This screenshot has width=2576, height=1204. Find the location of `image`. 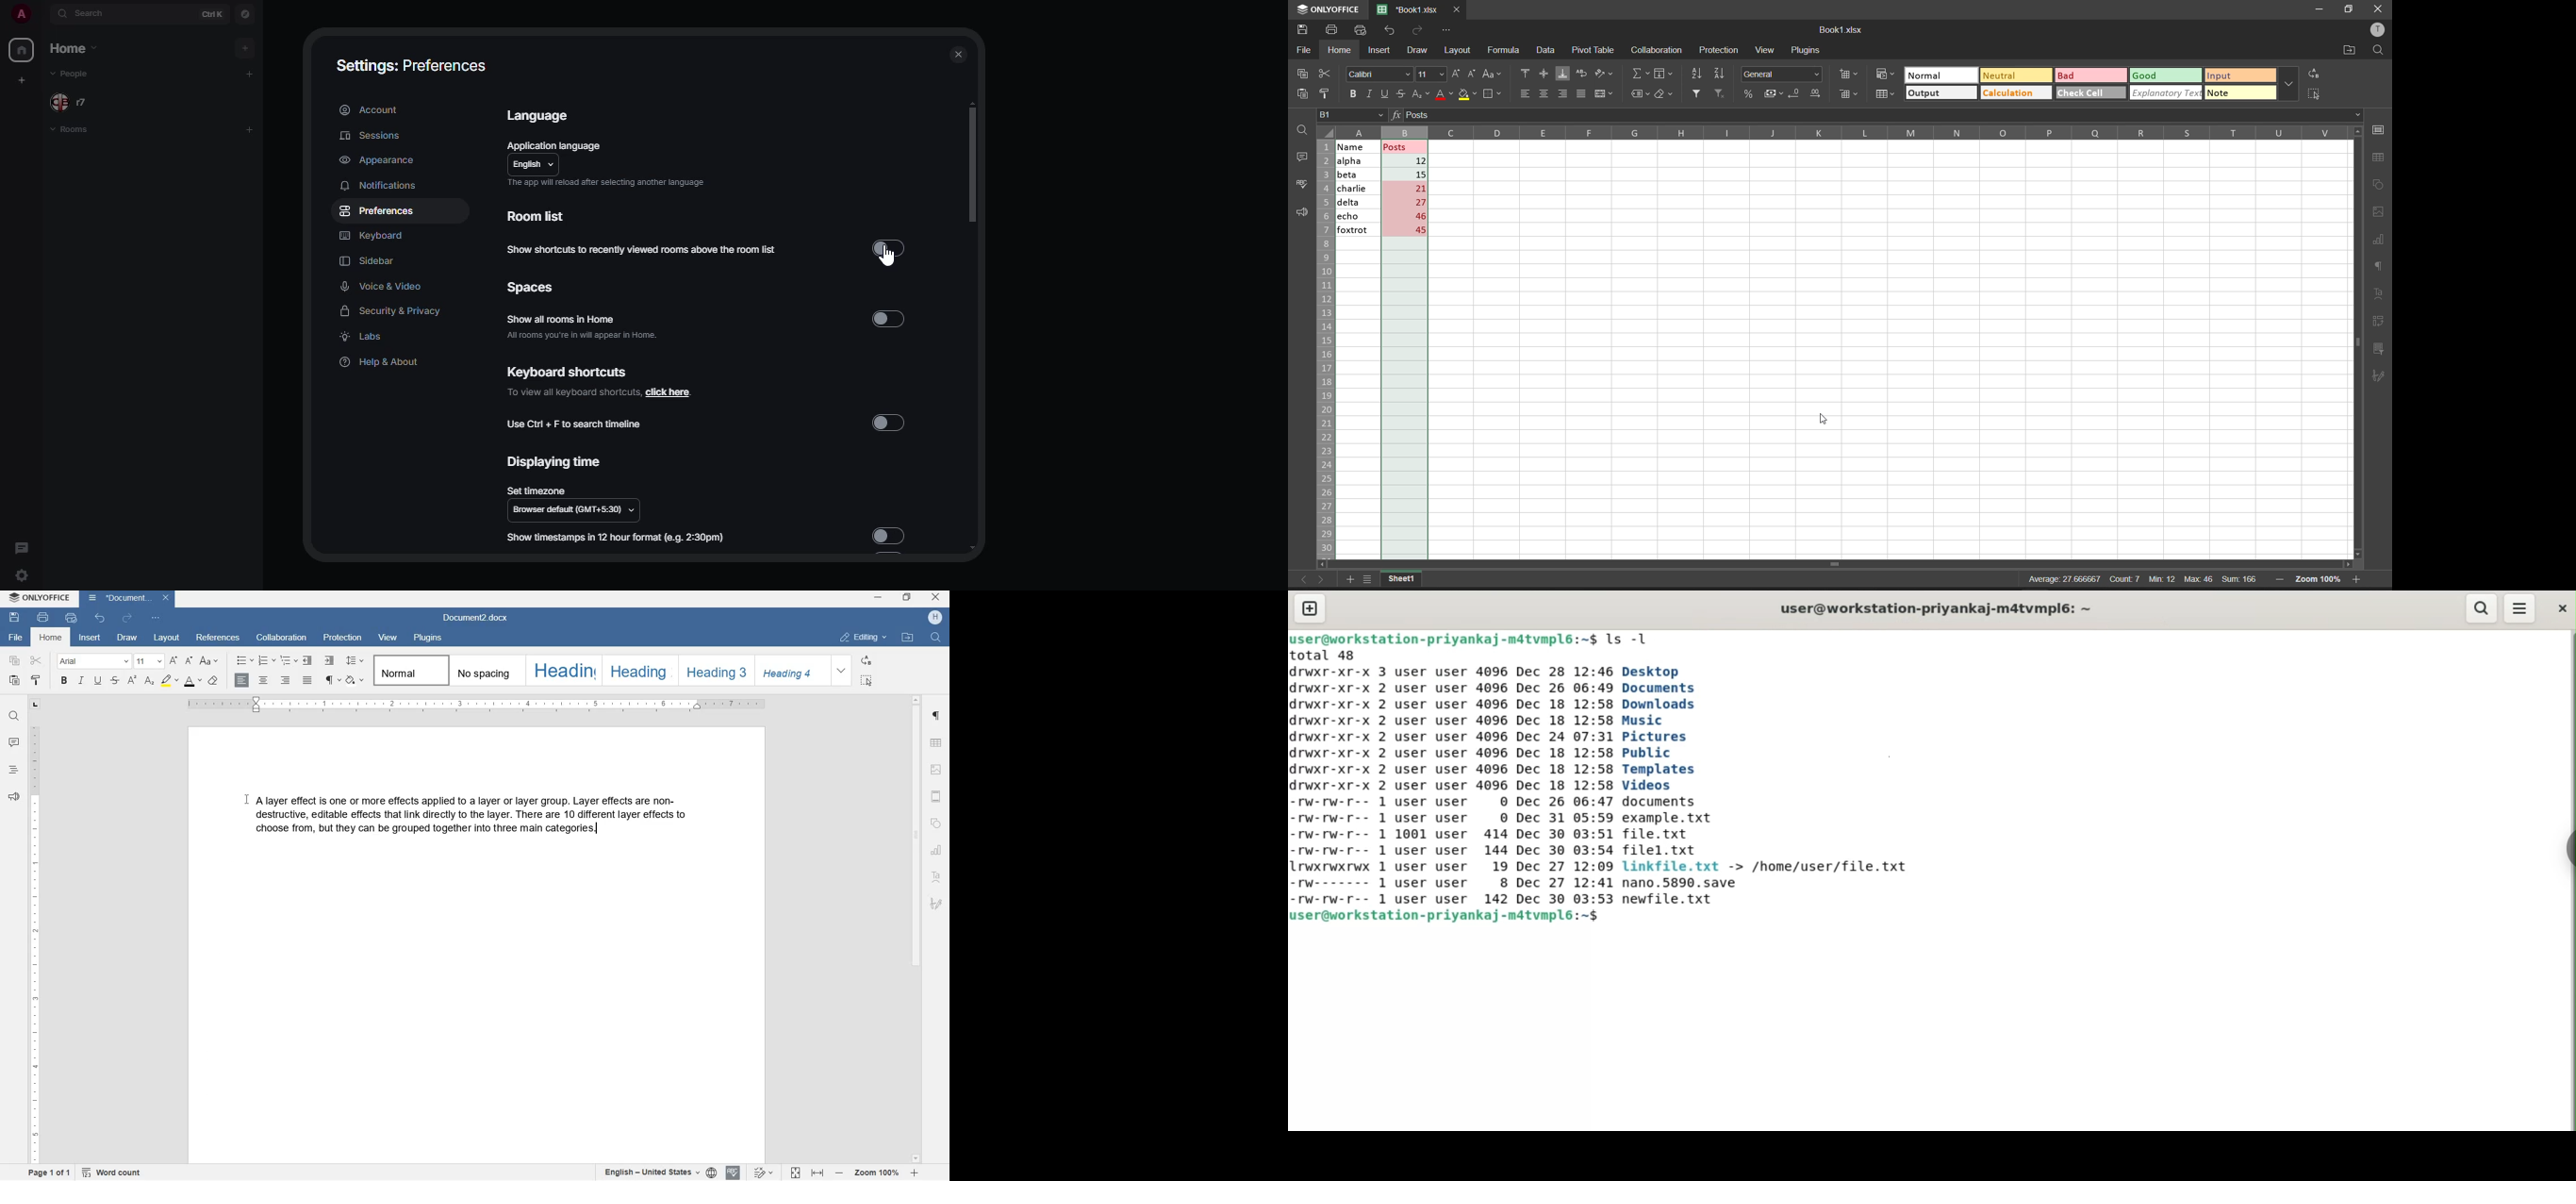

image is located at coordinates (936, 769).